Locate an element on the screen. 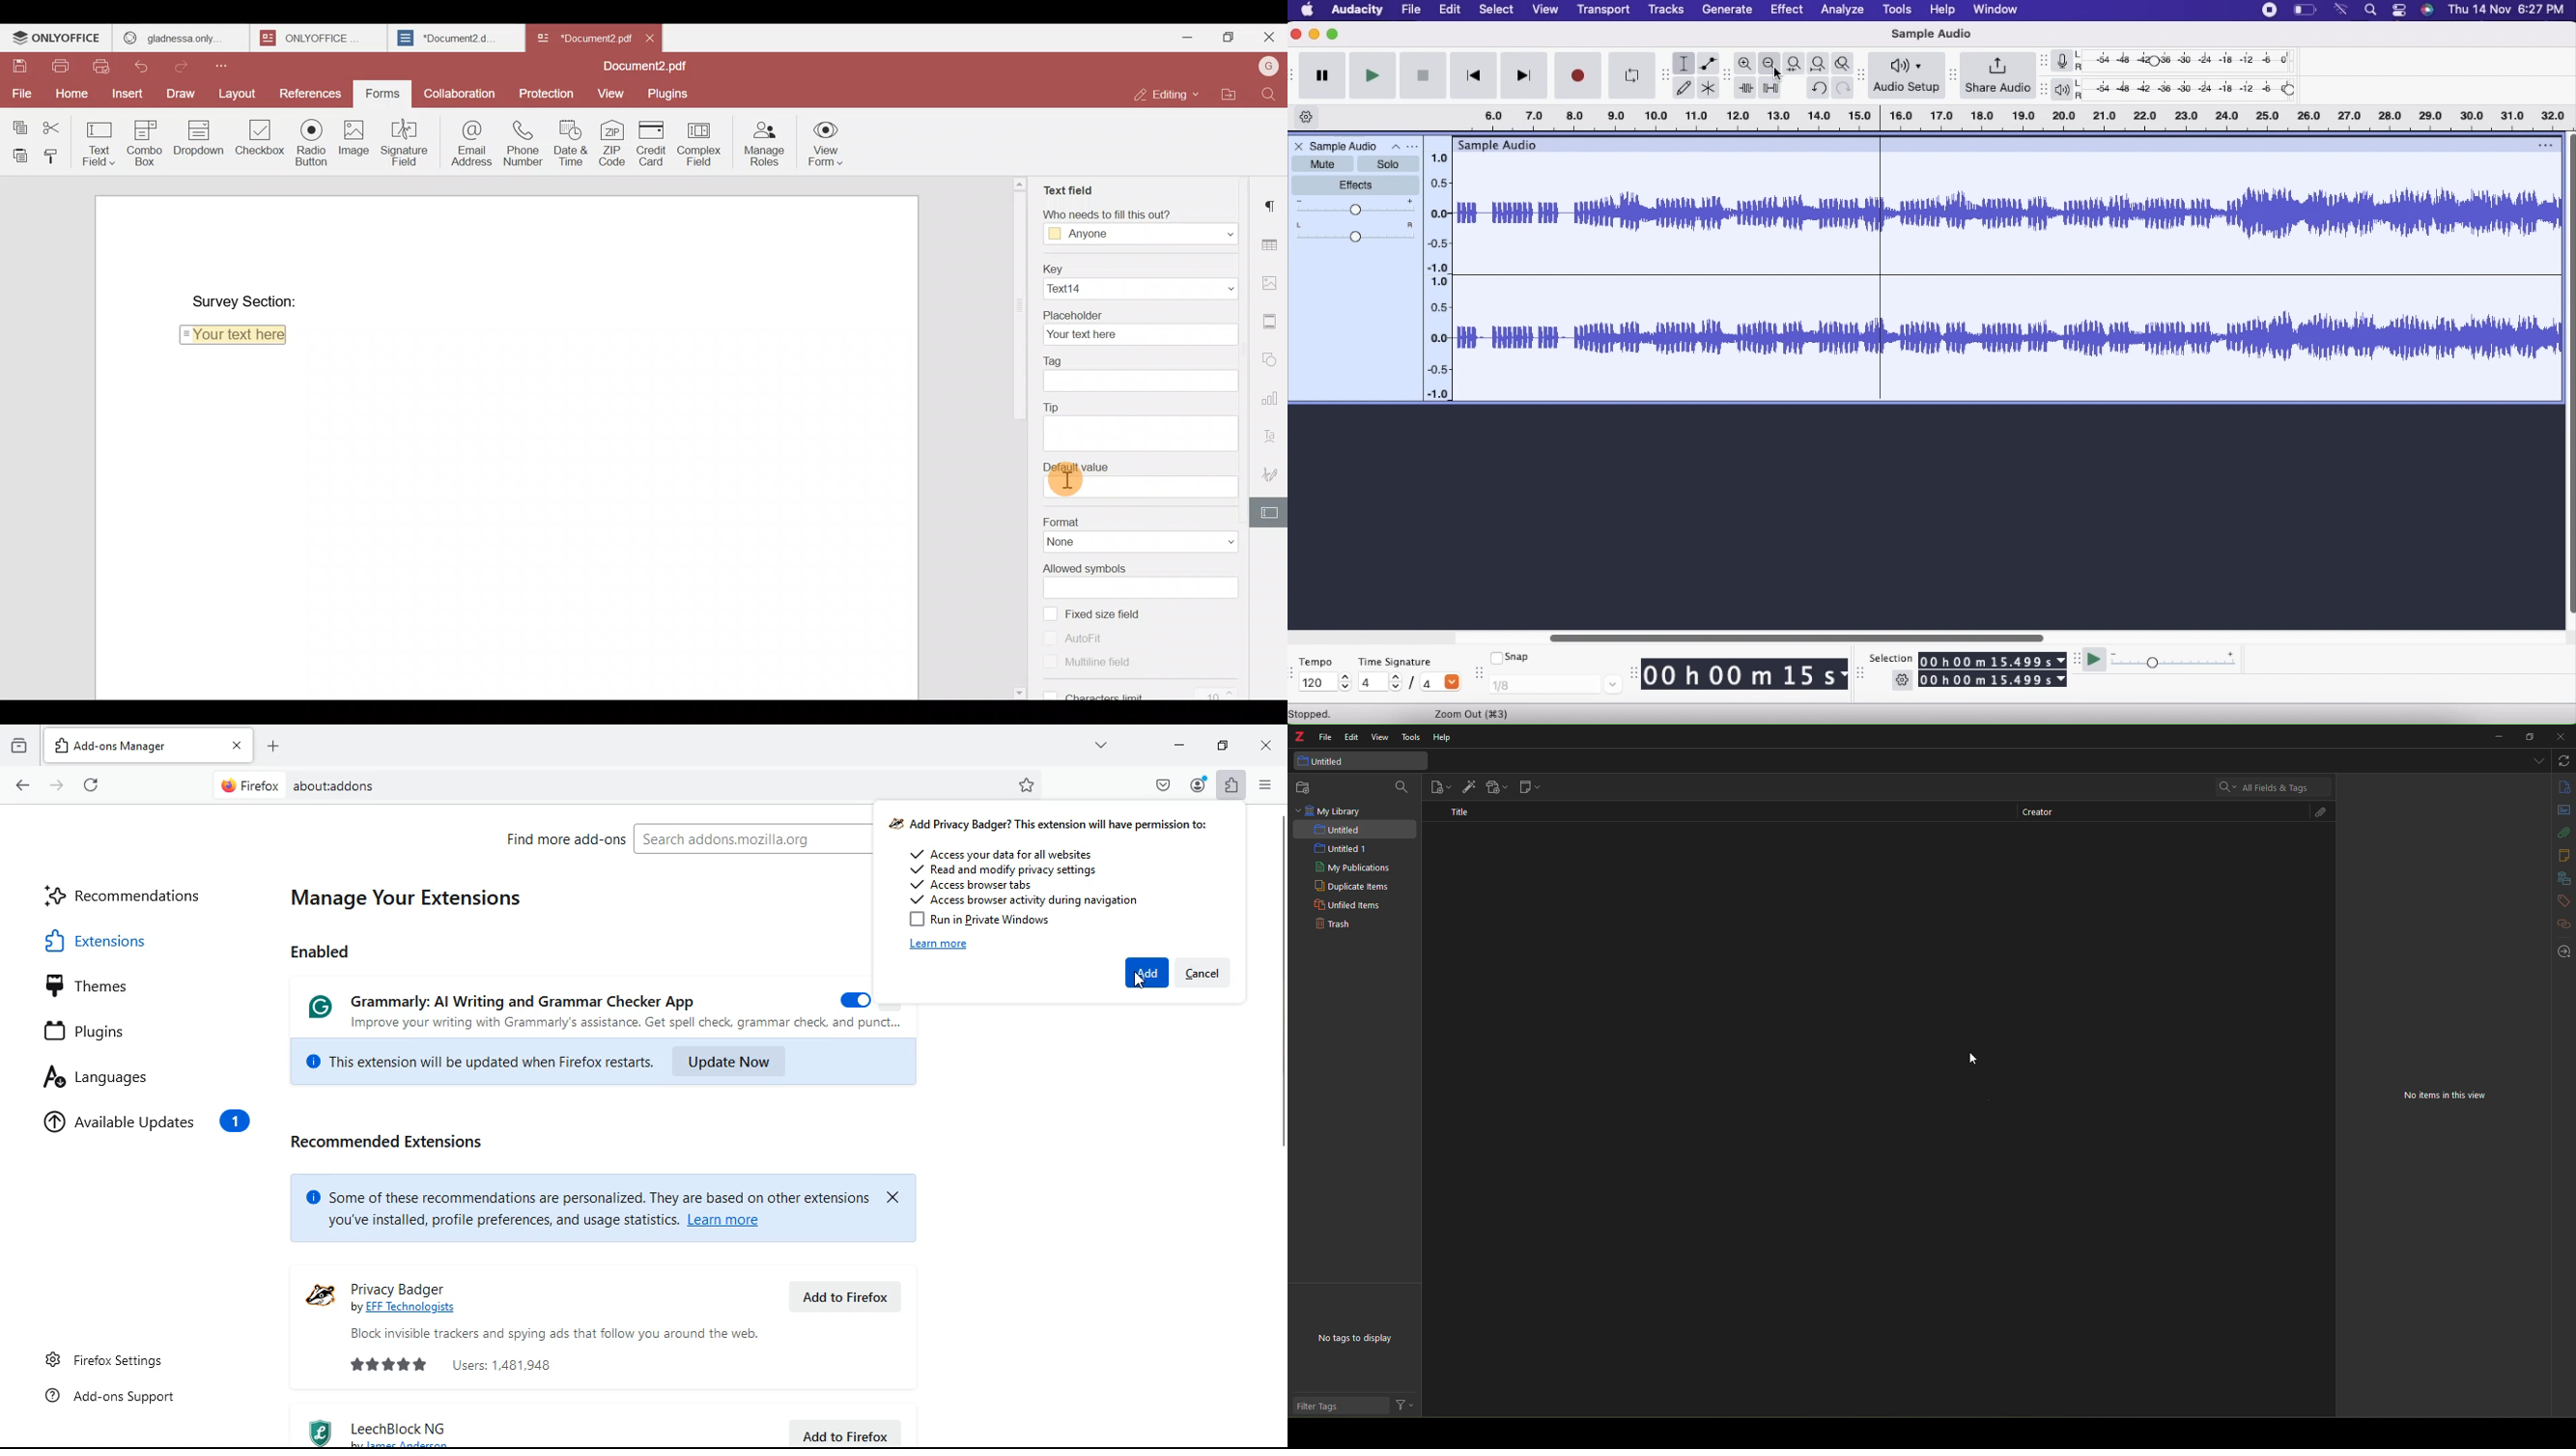 This screenshot has height=1456, width=2576. Options is located at coordinates (1405, 145).